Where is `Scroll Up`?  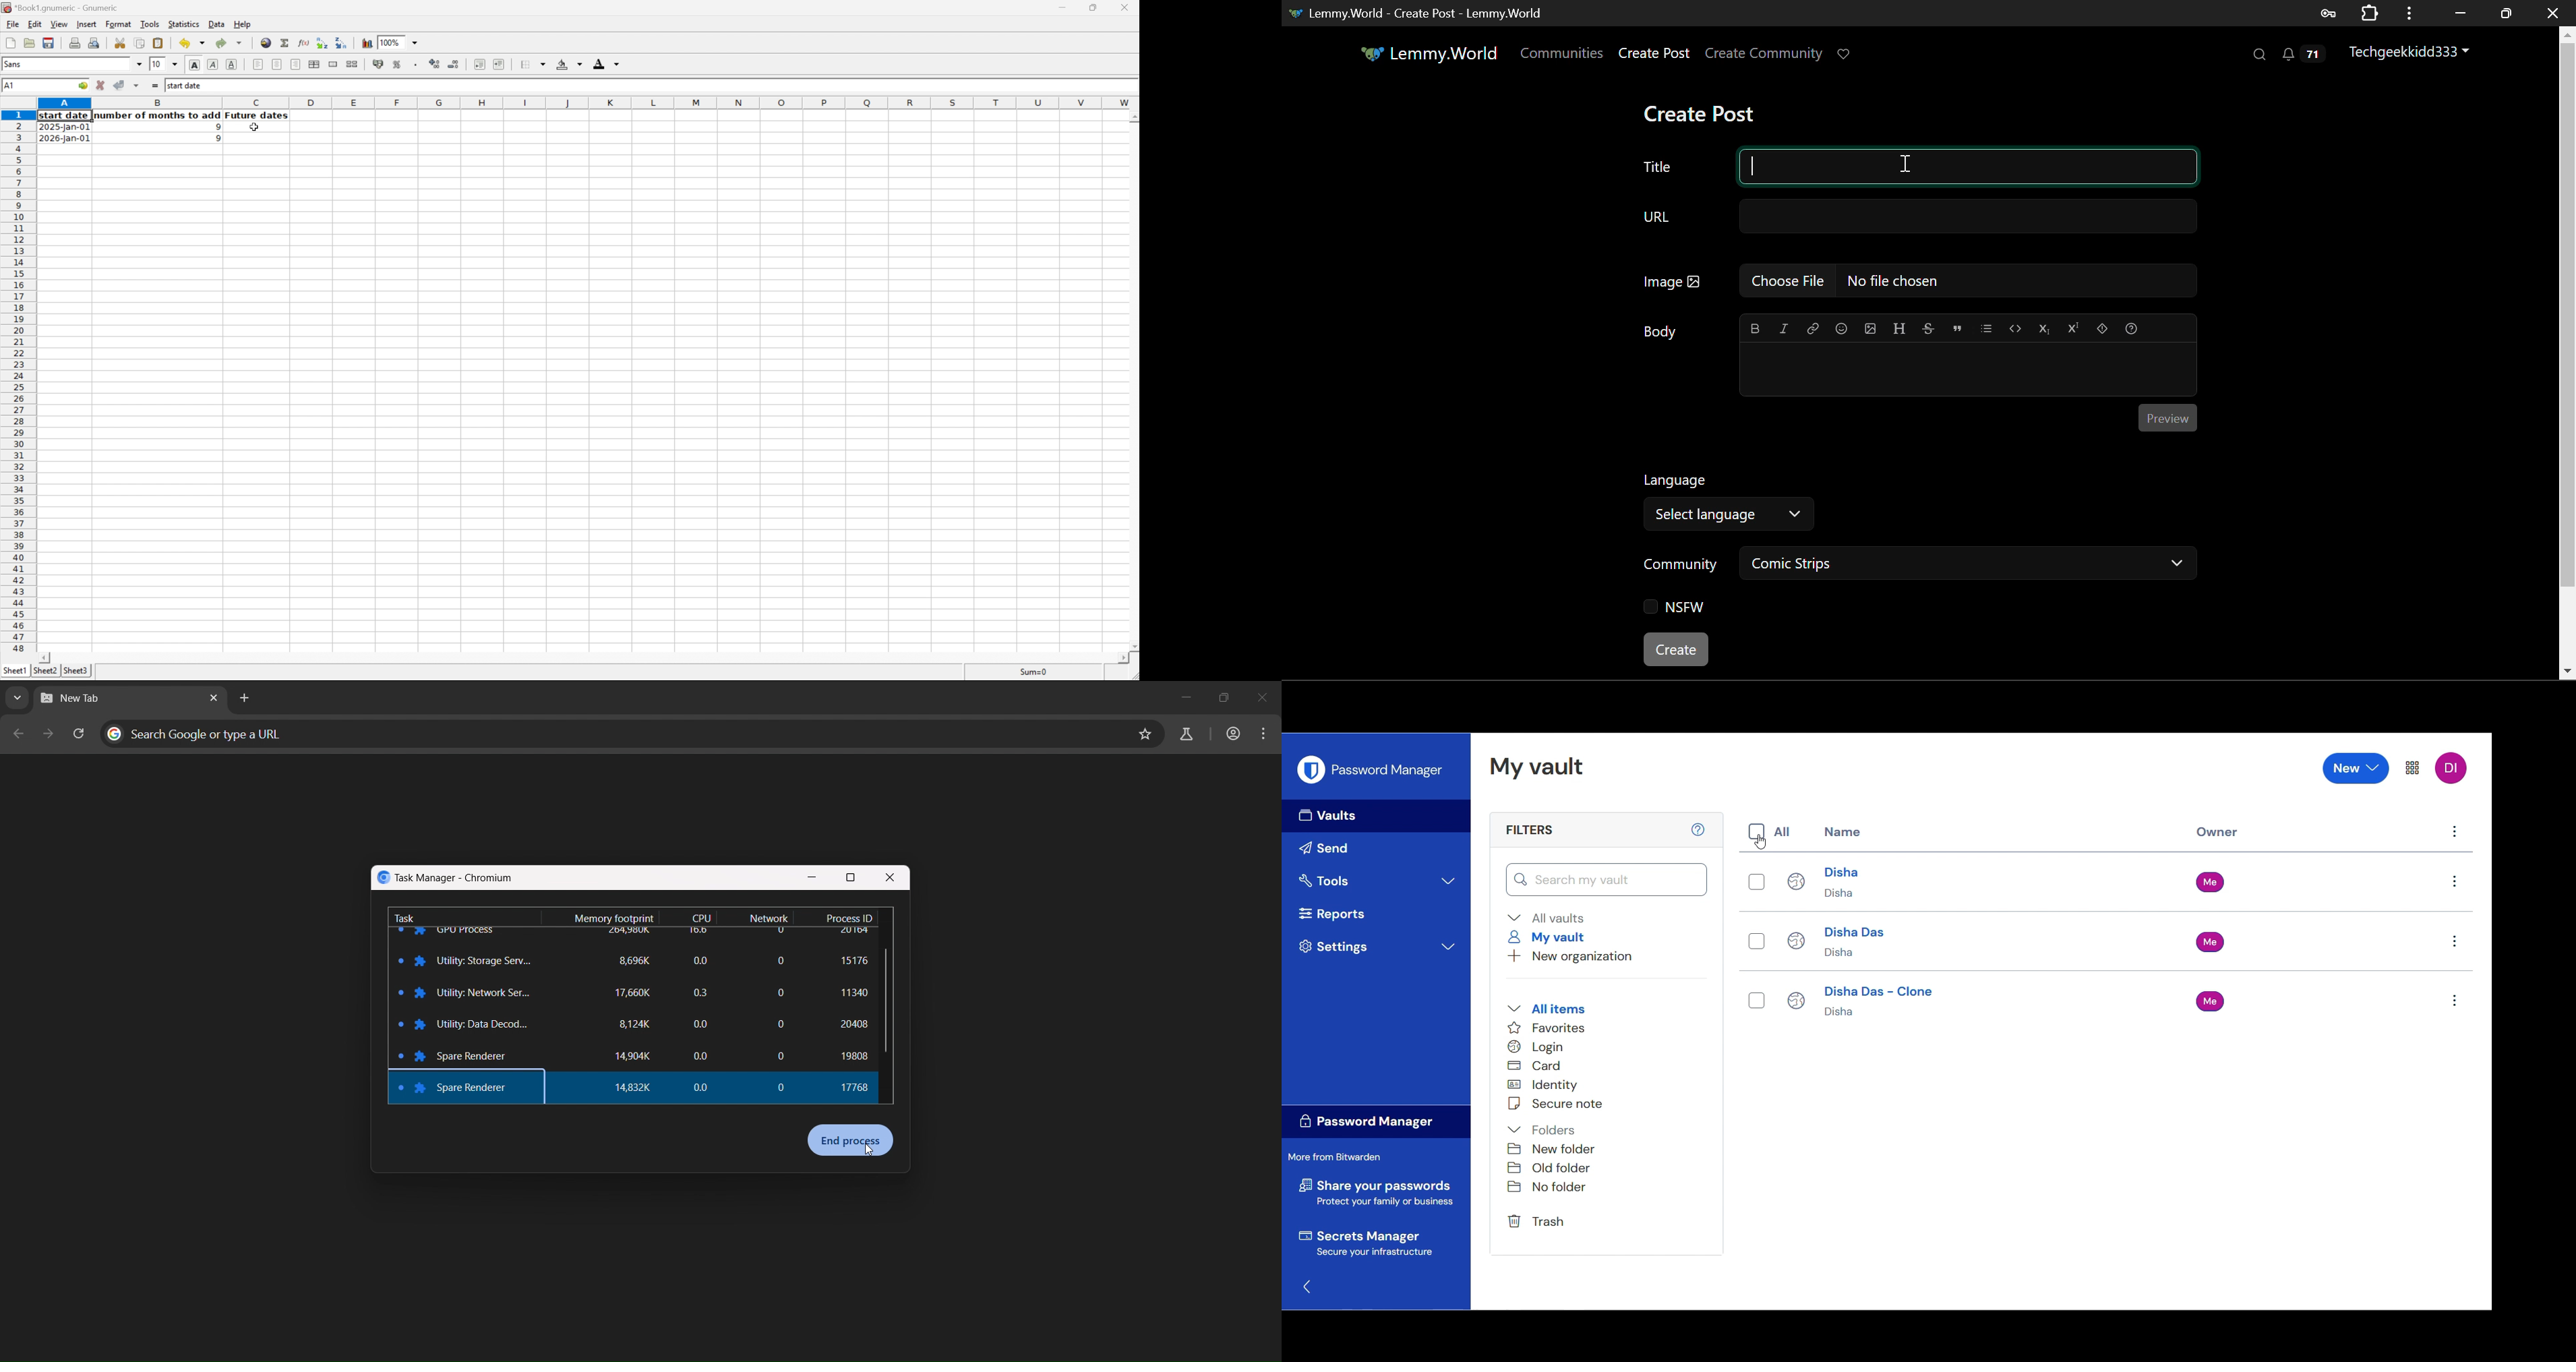
Scroll Up is located at coordinates (1133, 116).